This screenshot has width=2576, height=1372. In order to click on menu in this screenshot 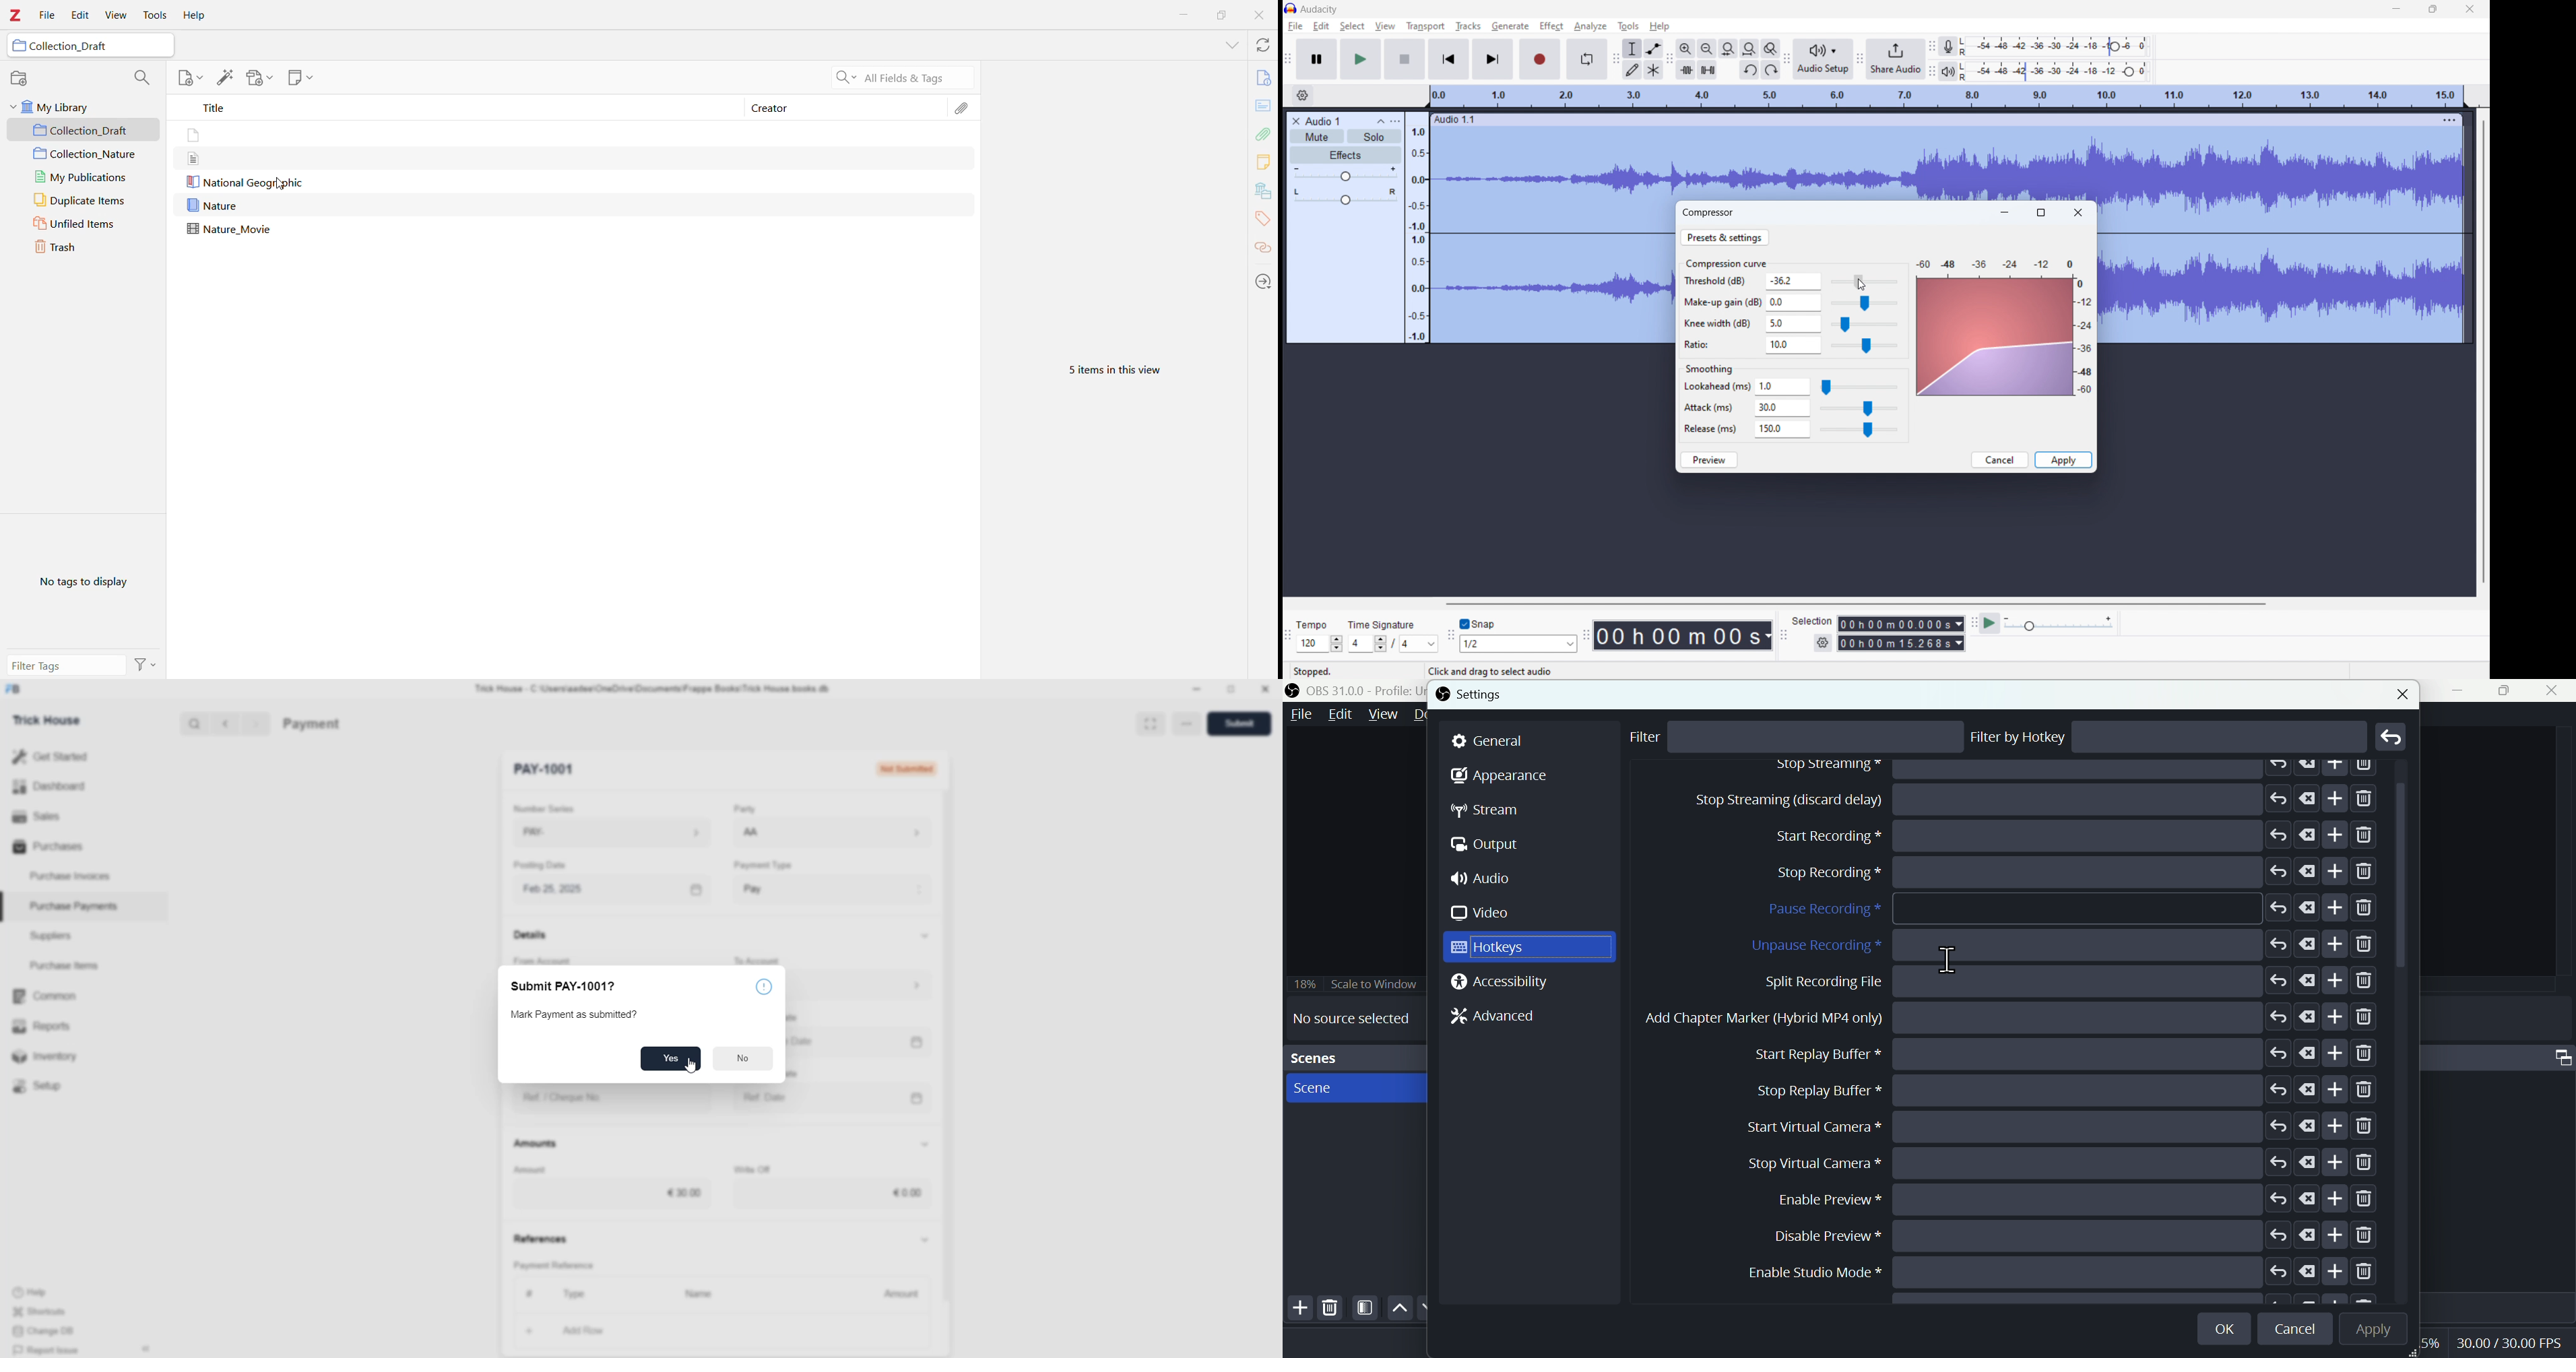, I will do `click(1190, 724)`.